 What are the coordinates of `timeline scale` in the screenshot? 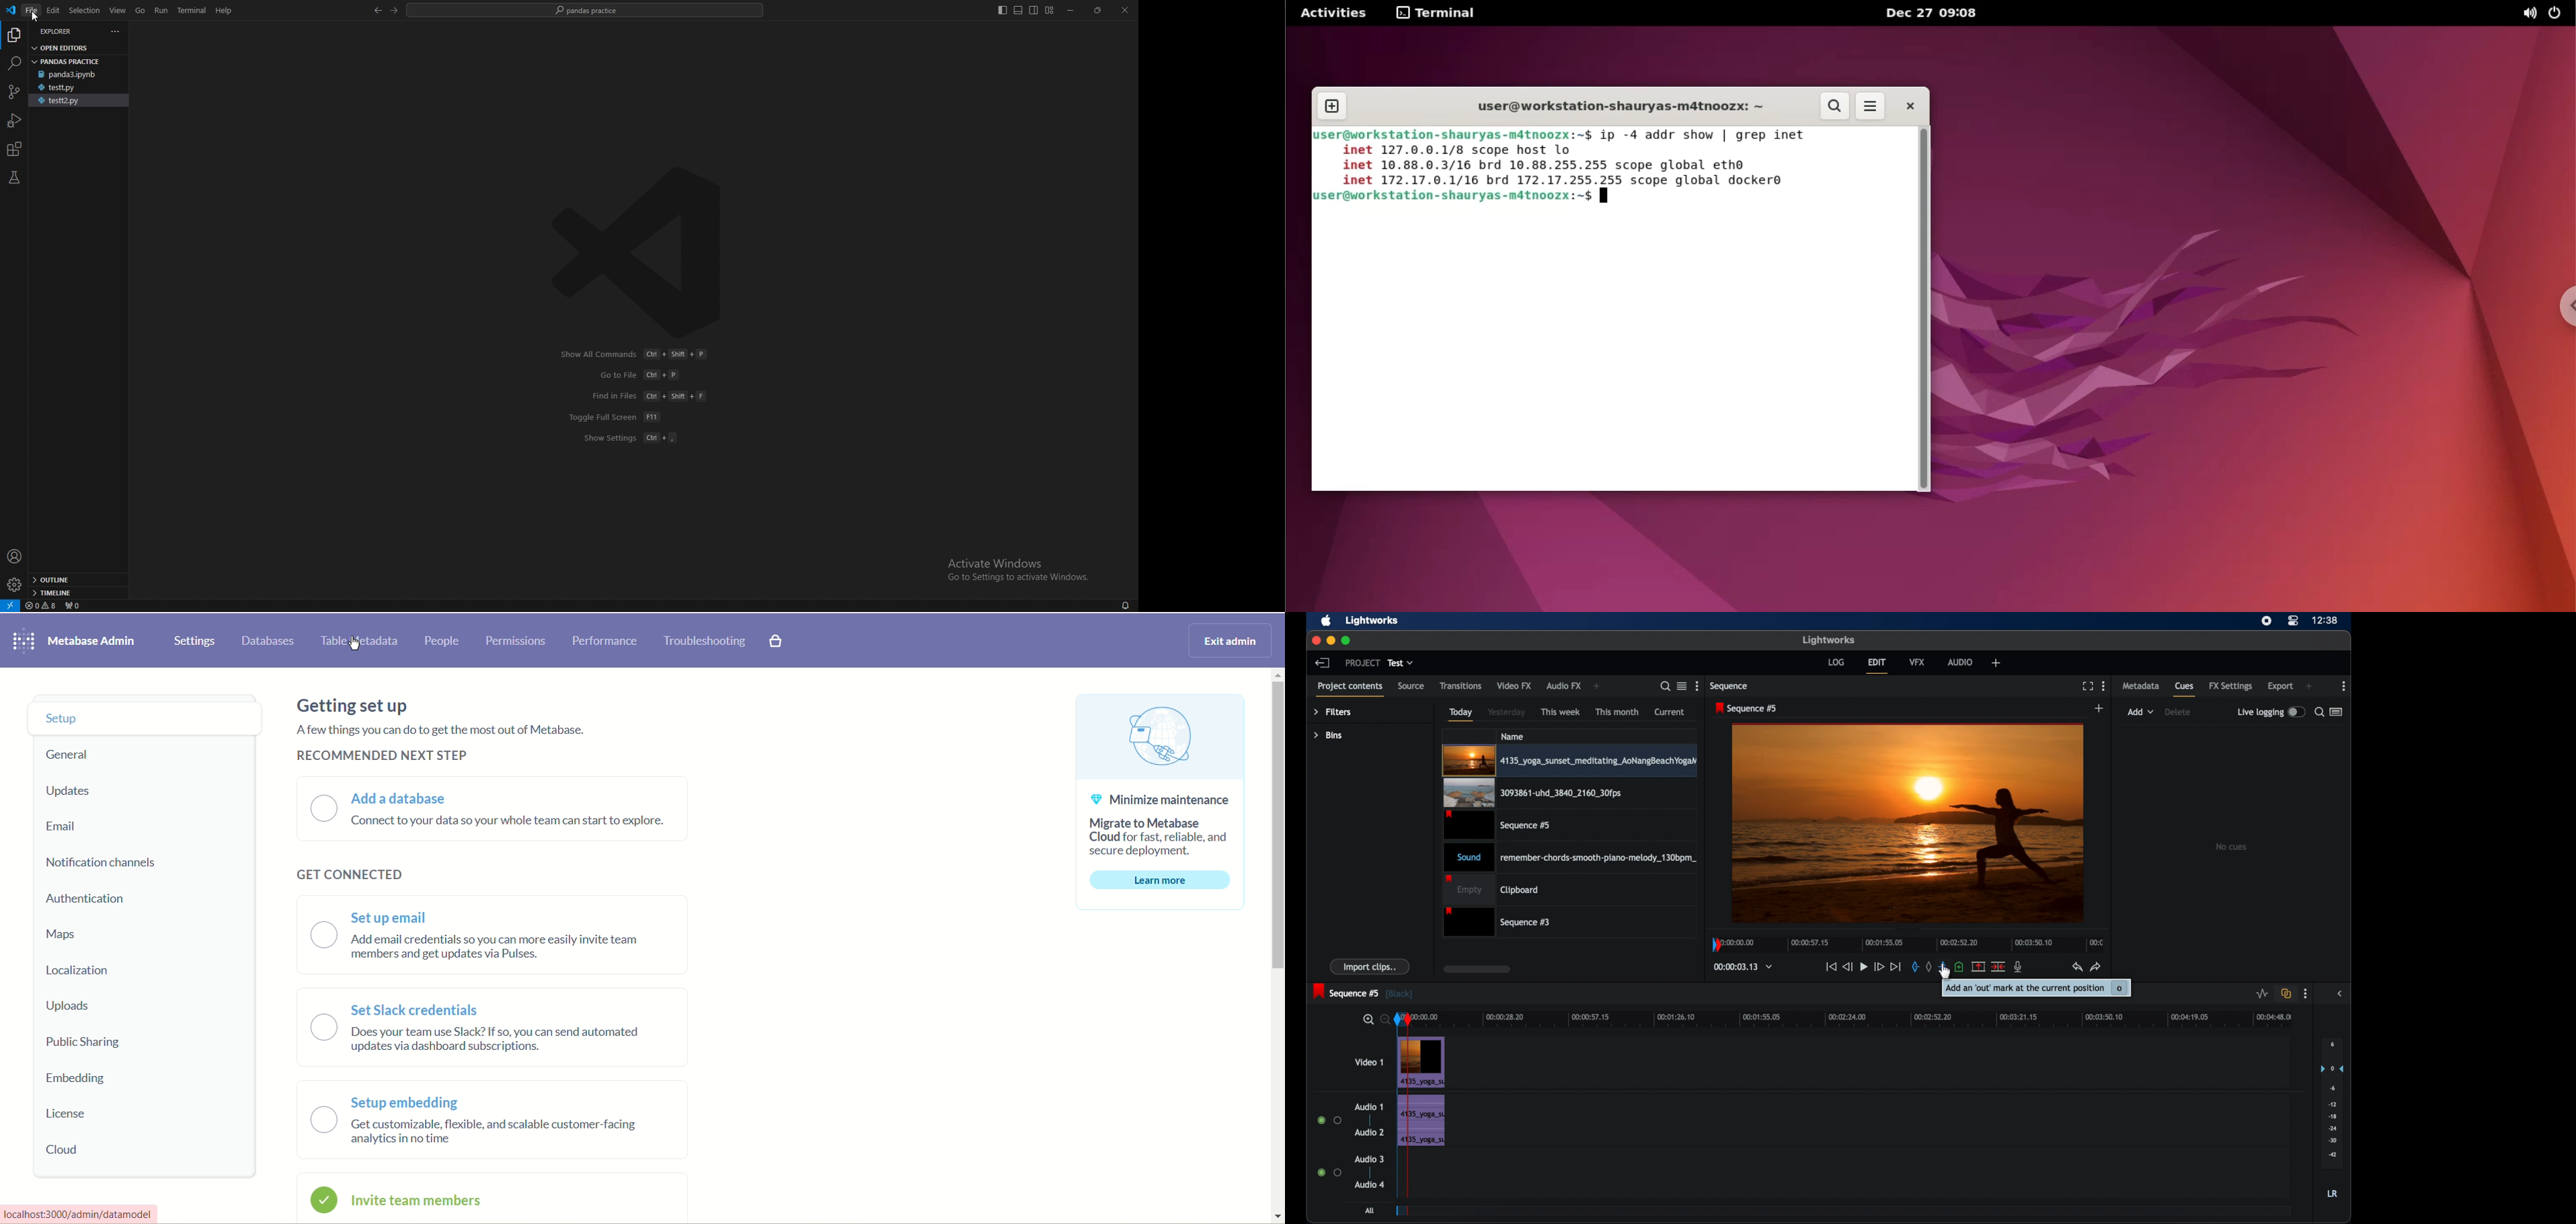 It's located at (1881, 1019).